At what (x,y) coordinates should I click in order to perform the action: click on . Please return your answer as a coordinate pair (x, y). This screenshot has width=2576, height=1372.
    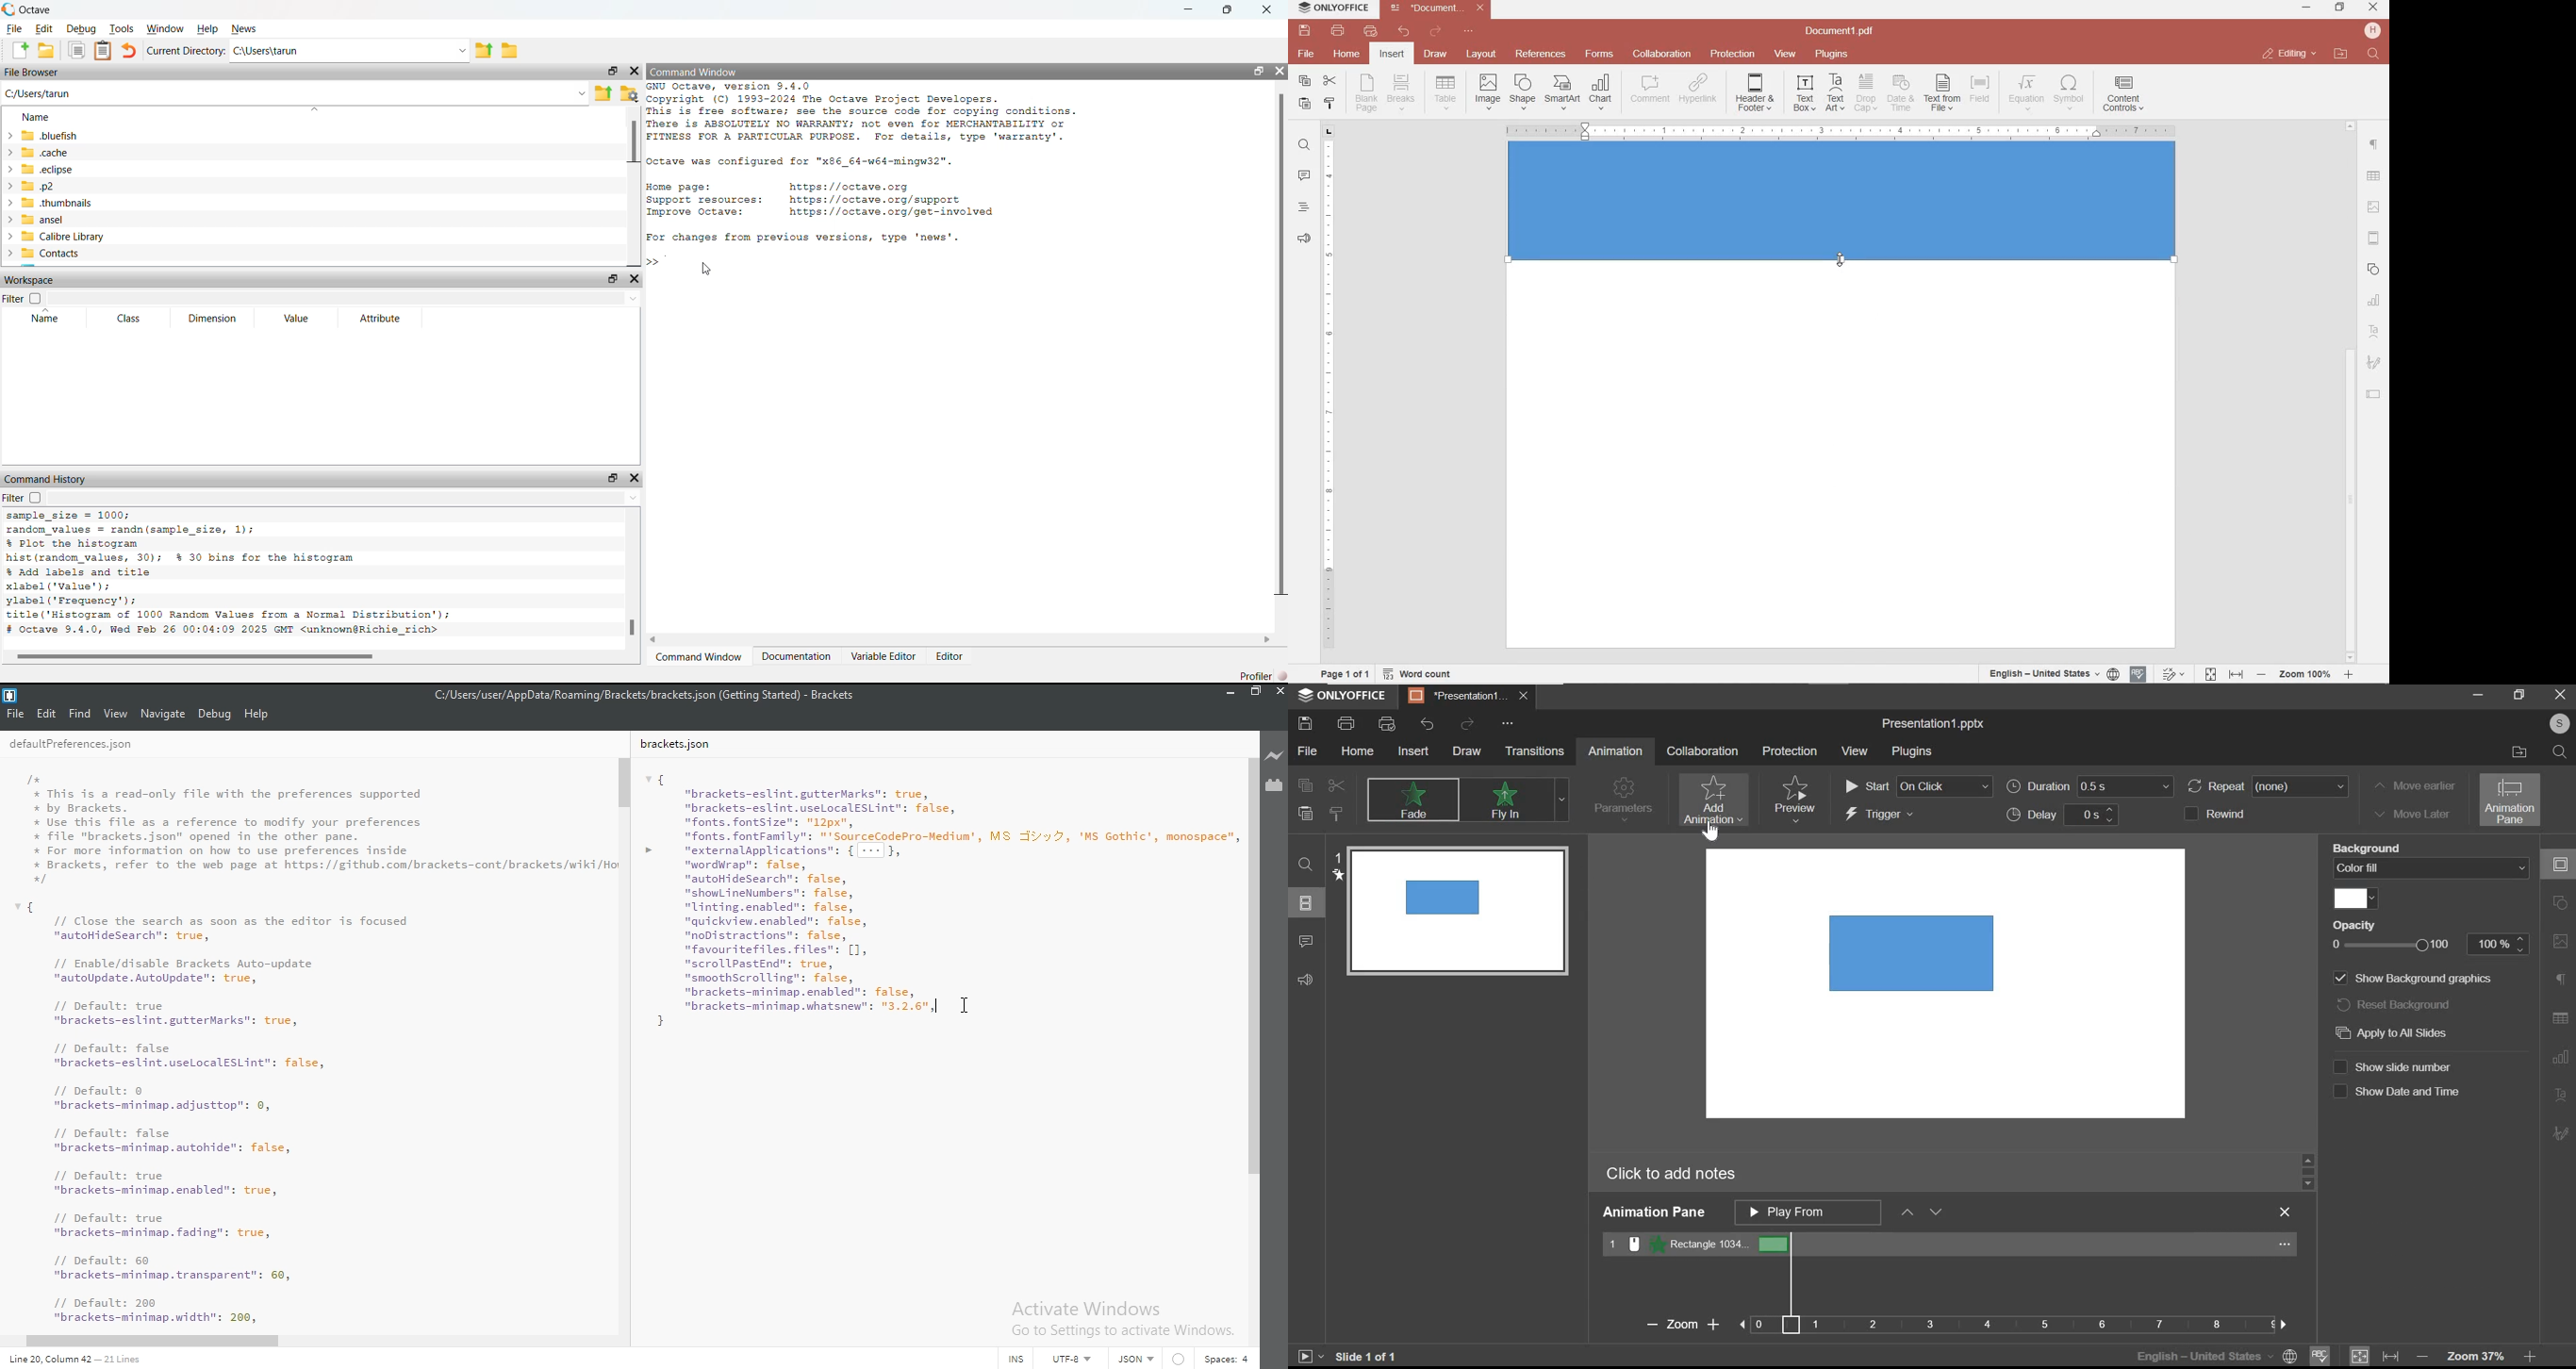
    Looking at the image, I should click on (2305, 675).